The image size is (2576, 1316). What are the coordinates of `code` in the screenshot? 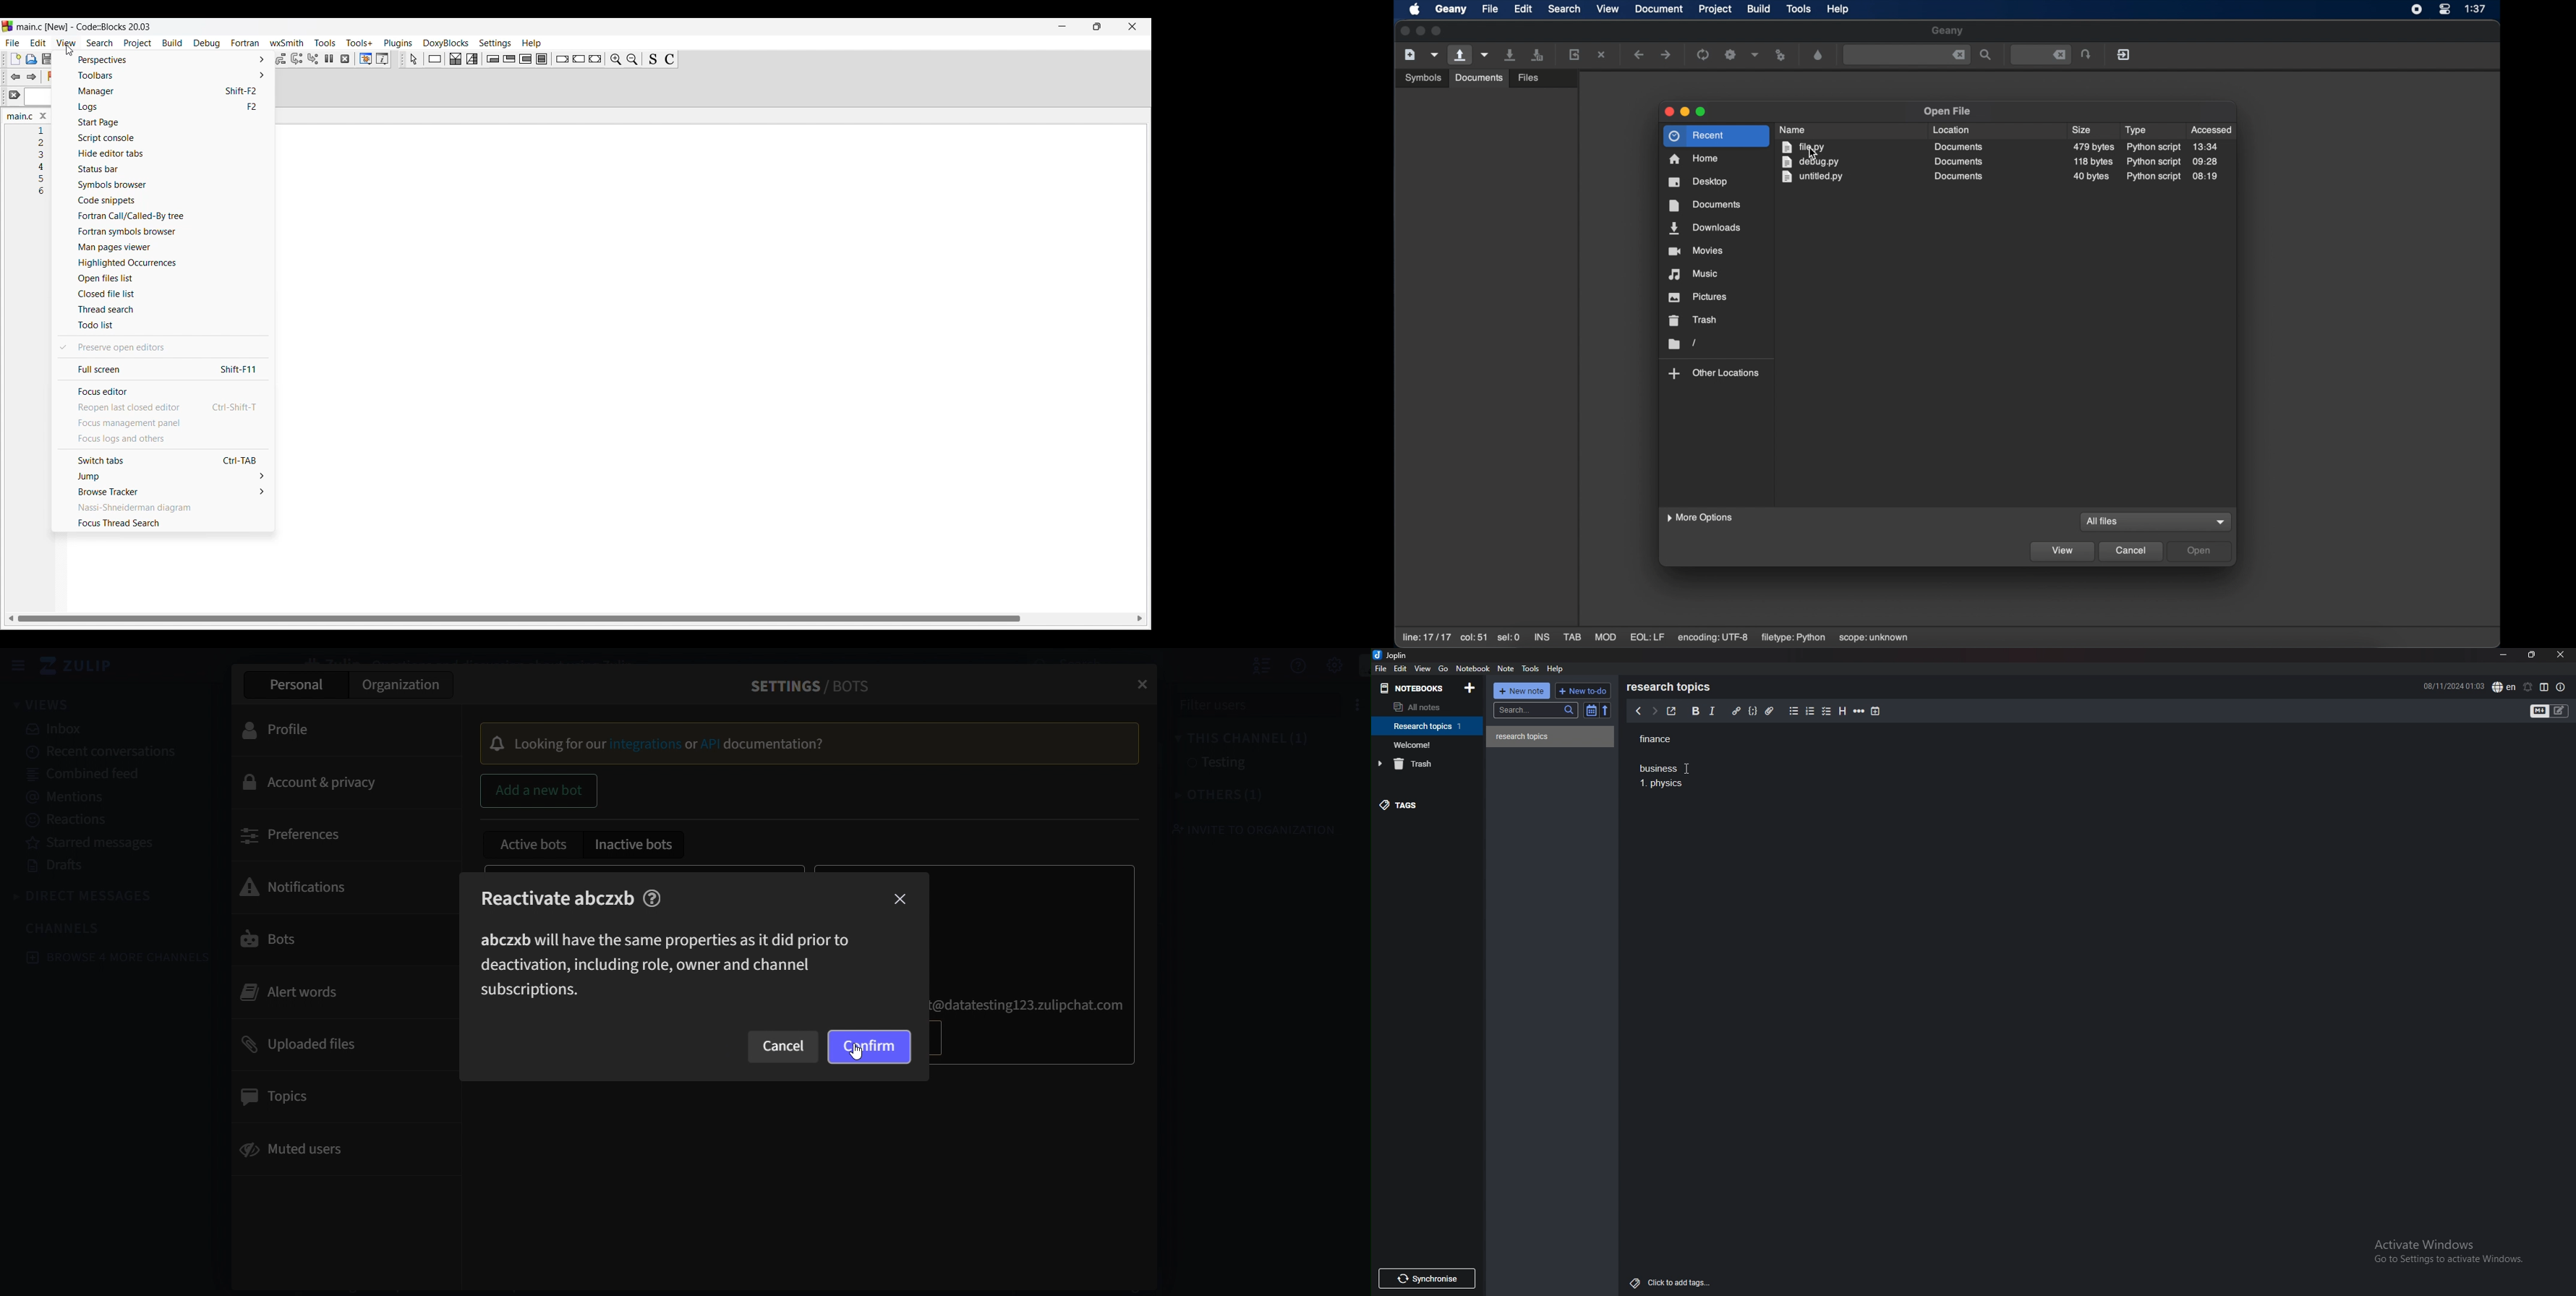 It's located at (1754, 710).